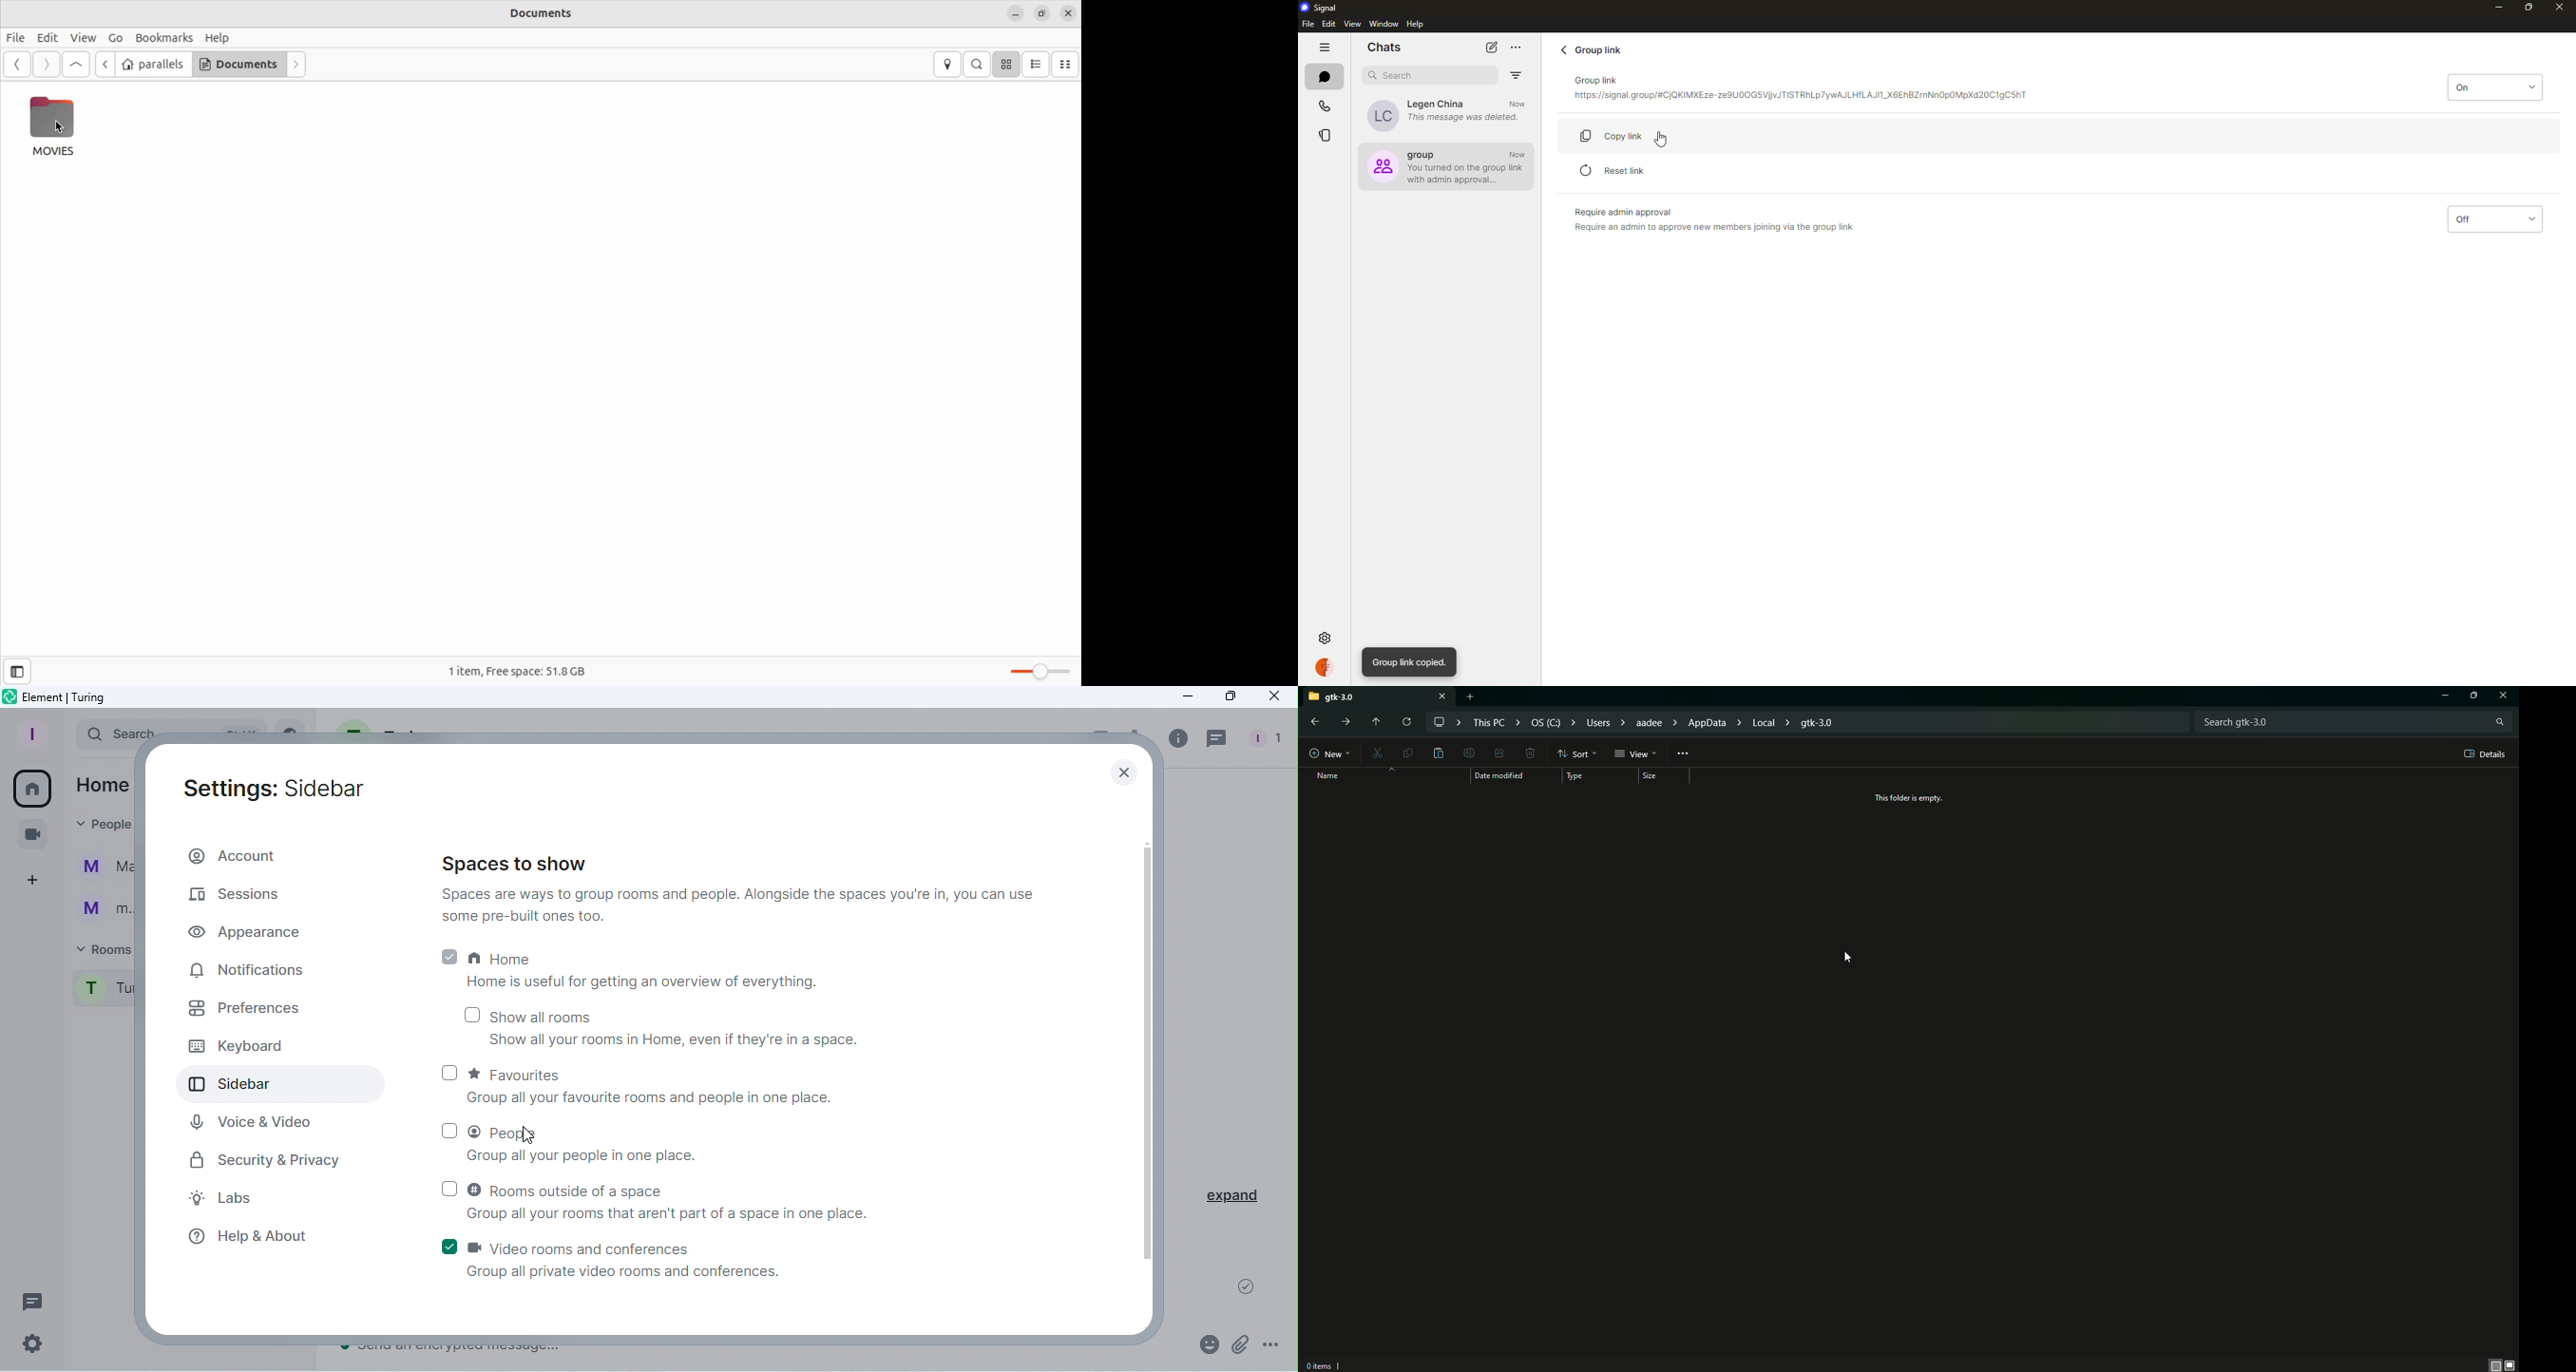 This screenshot has height=1372, width=2576. What do you see at coordinates (233, 1047) in the screenshot?
I see `Keyboard` at bounding box center [233, 1047].